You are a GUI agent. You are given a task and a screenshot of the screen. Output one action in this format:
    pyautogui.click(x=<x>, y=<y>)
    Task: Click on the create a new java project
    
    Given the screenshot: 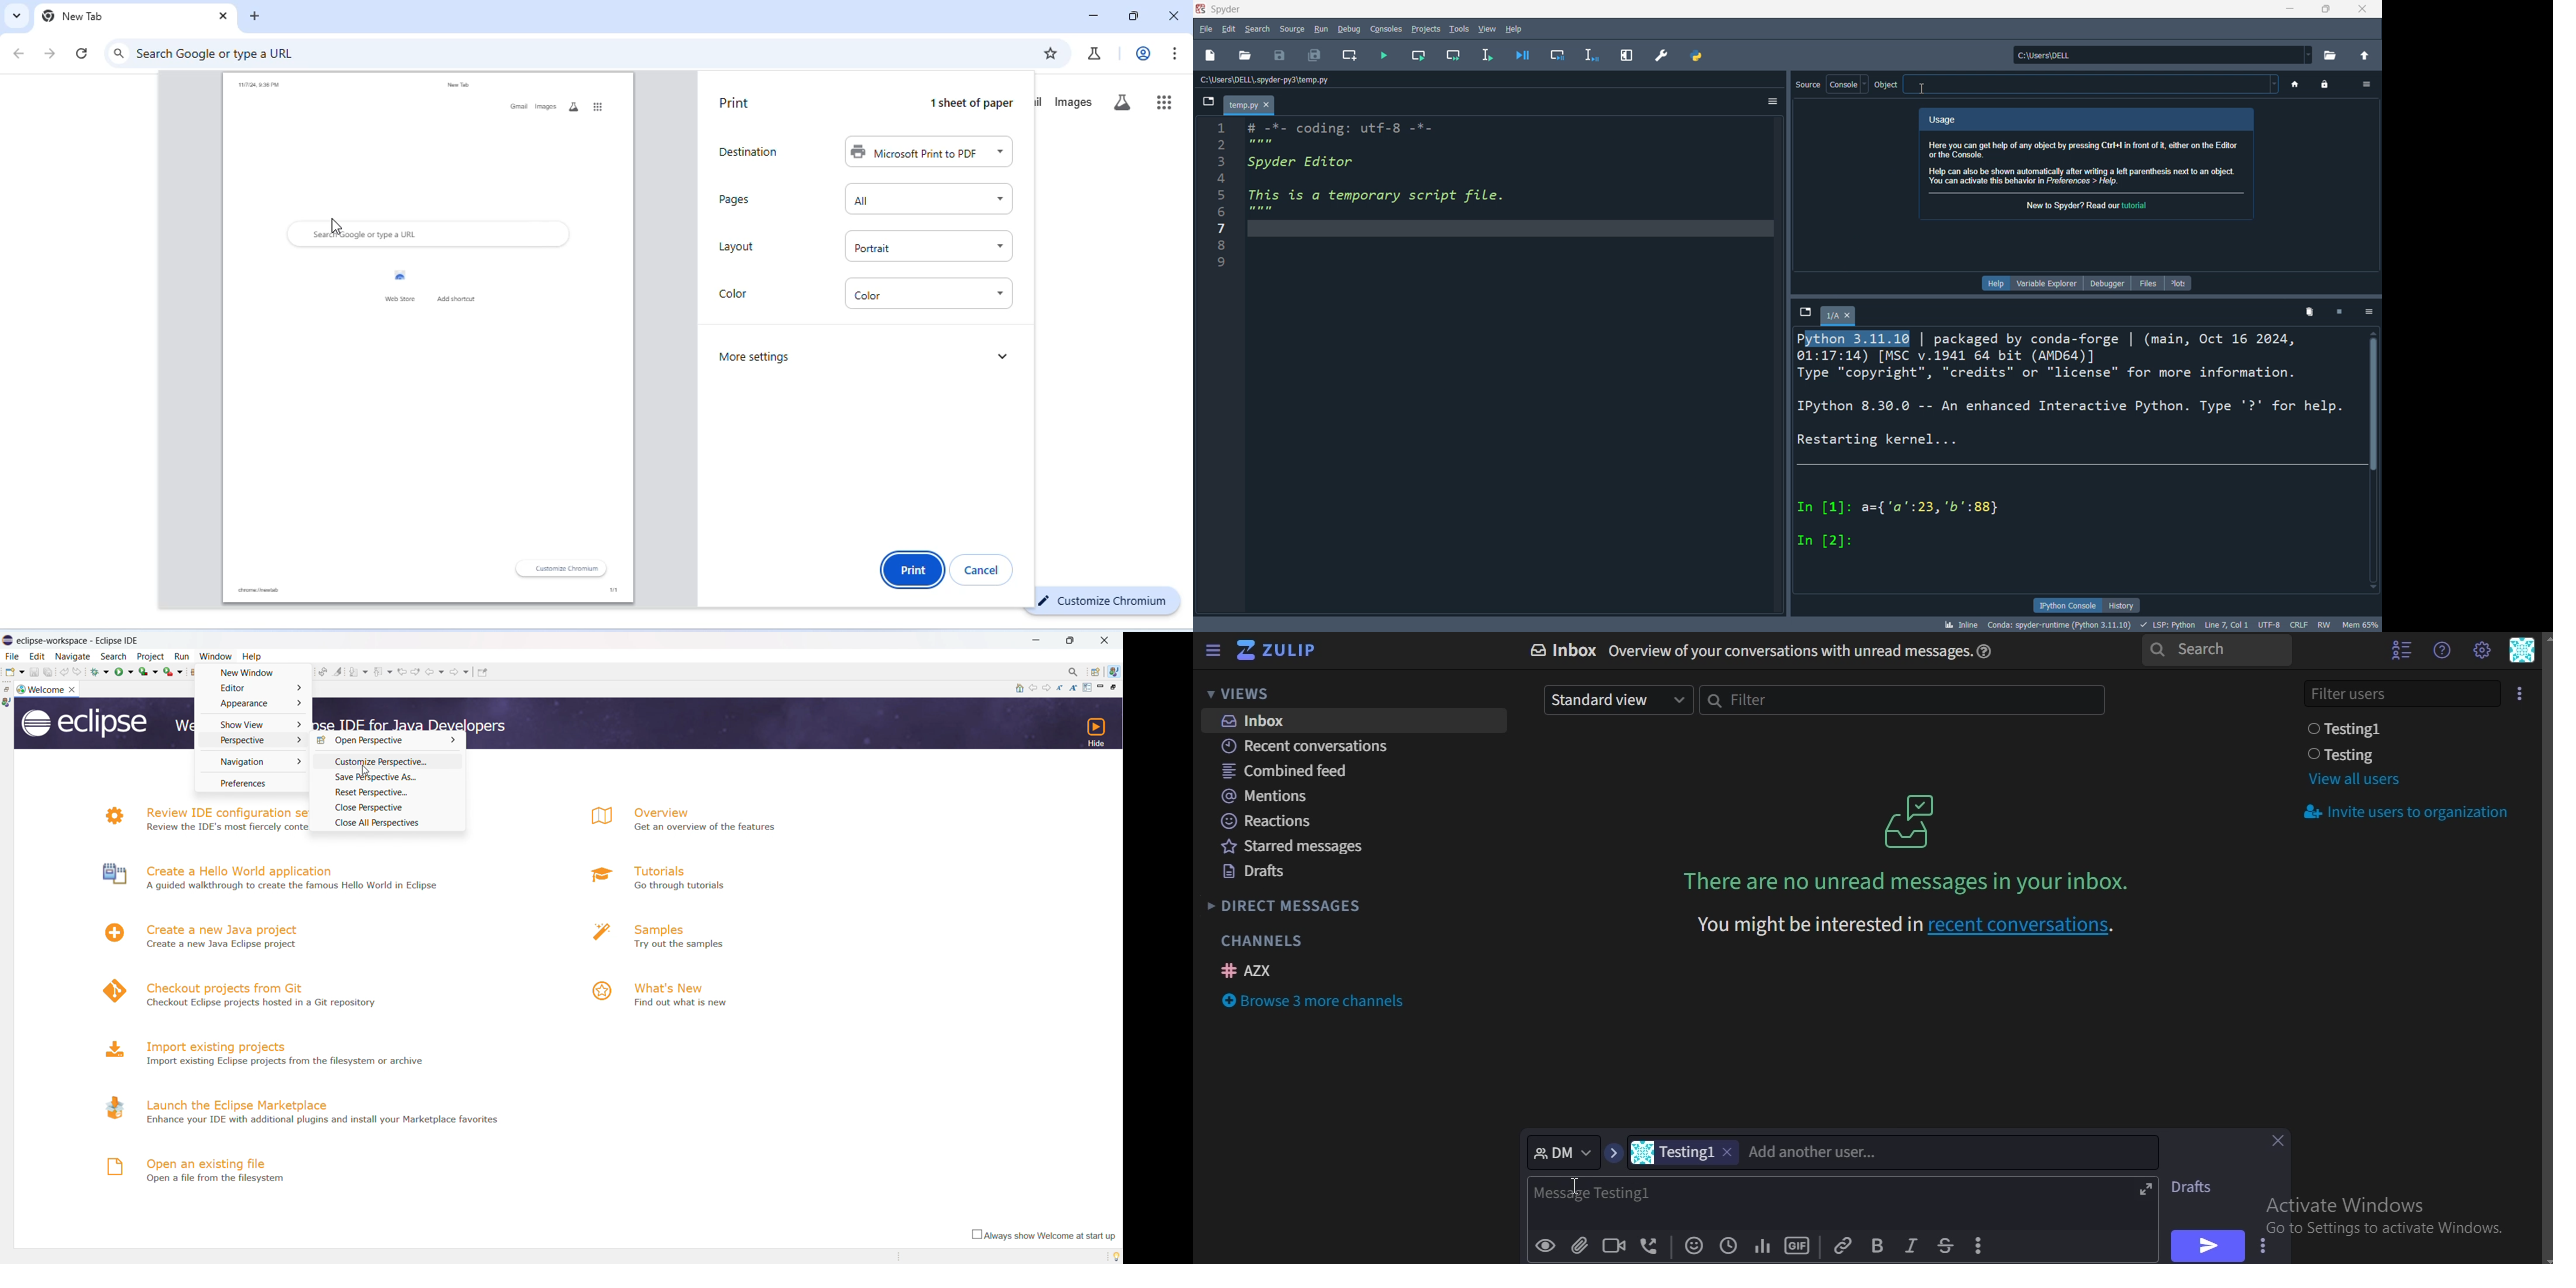 What is the action you would take?
    pyautogui.click(x=224, y=929)
    